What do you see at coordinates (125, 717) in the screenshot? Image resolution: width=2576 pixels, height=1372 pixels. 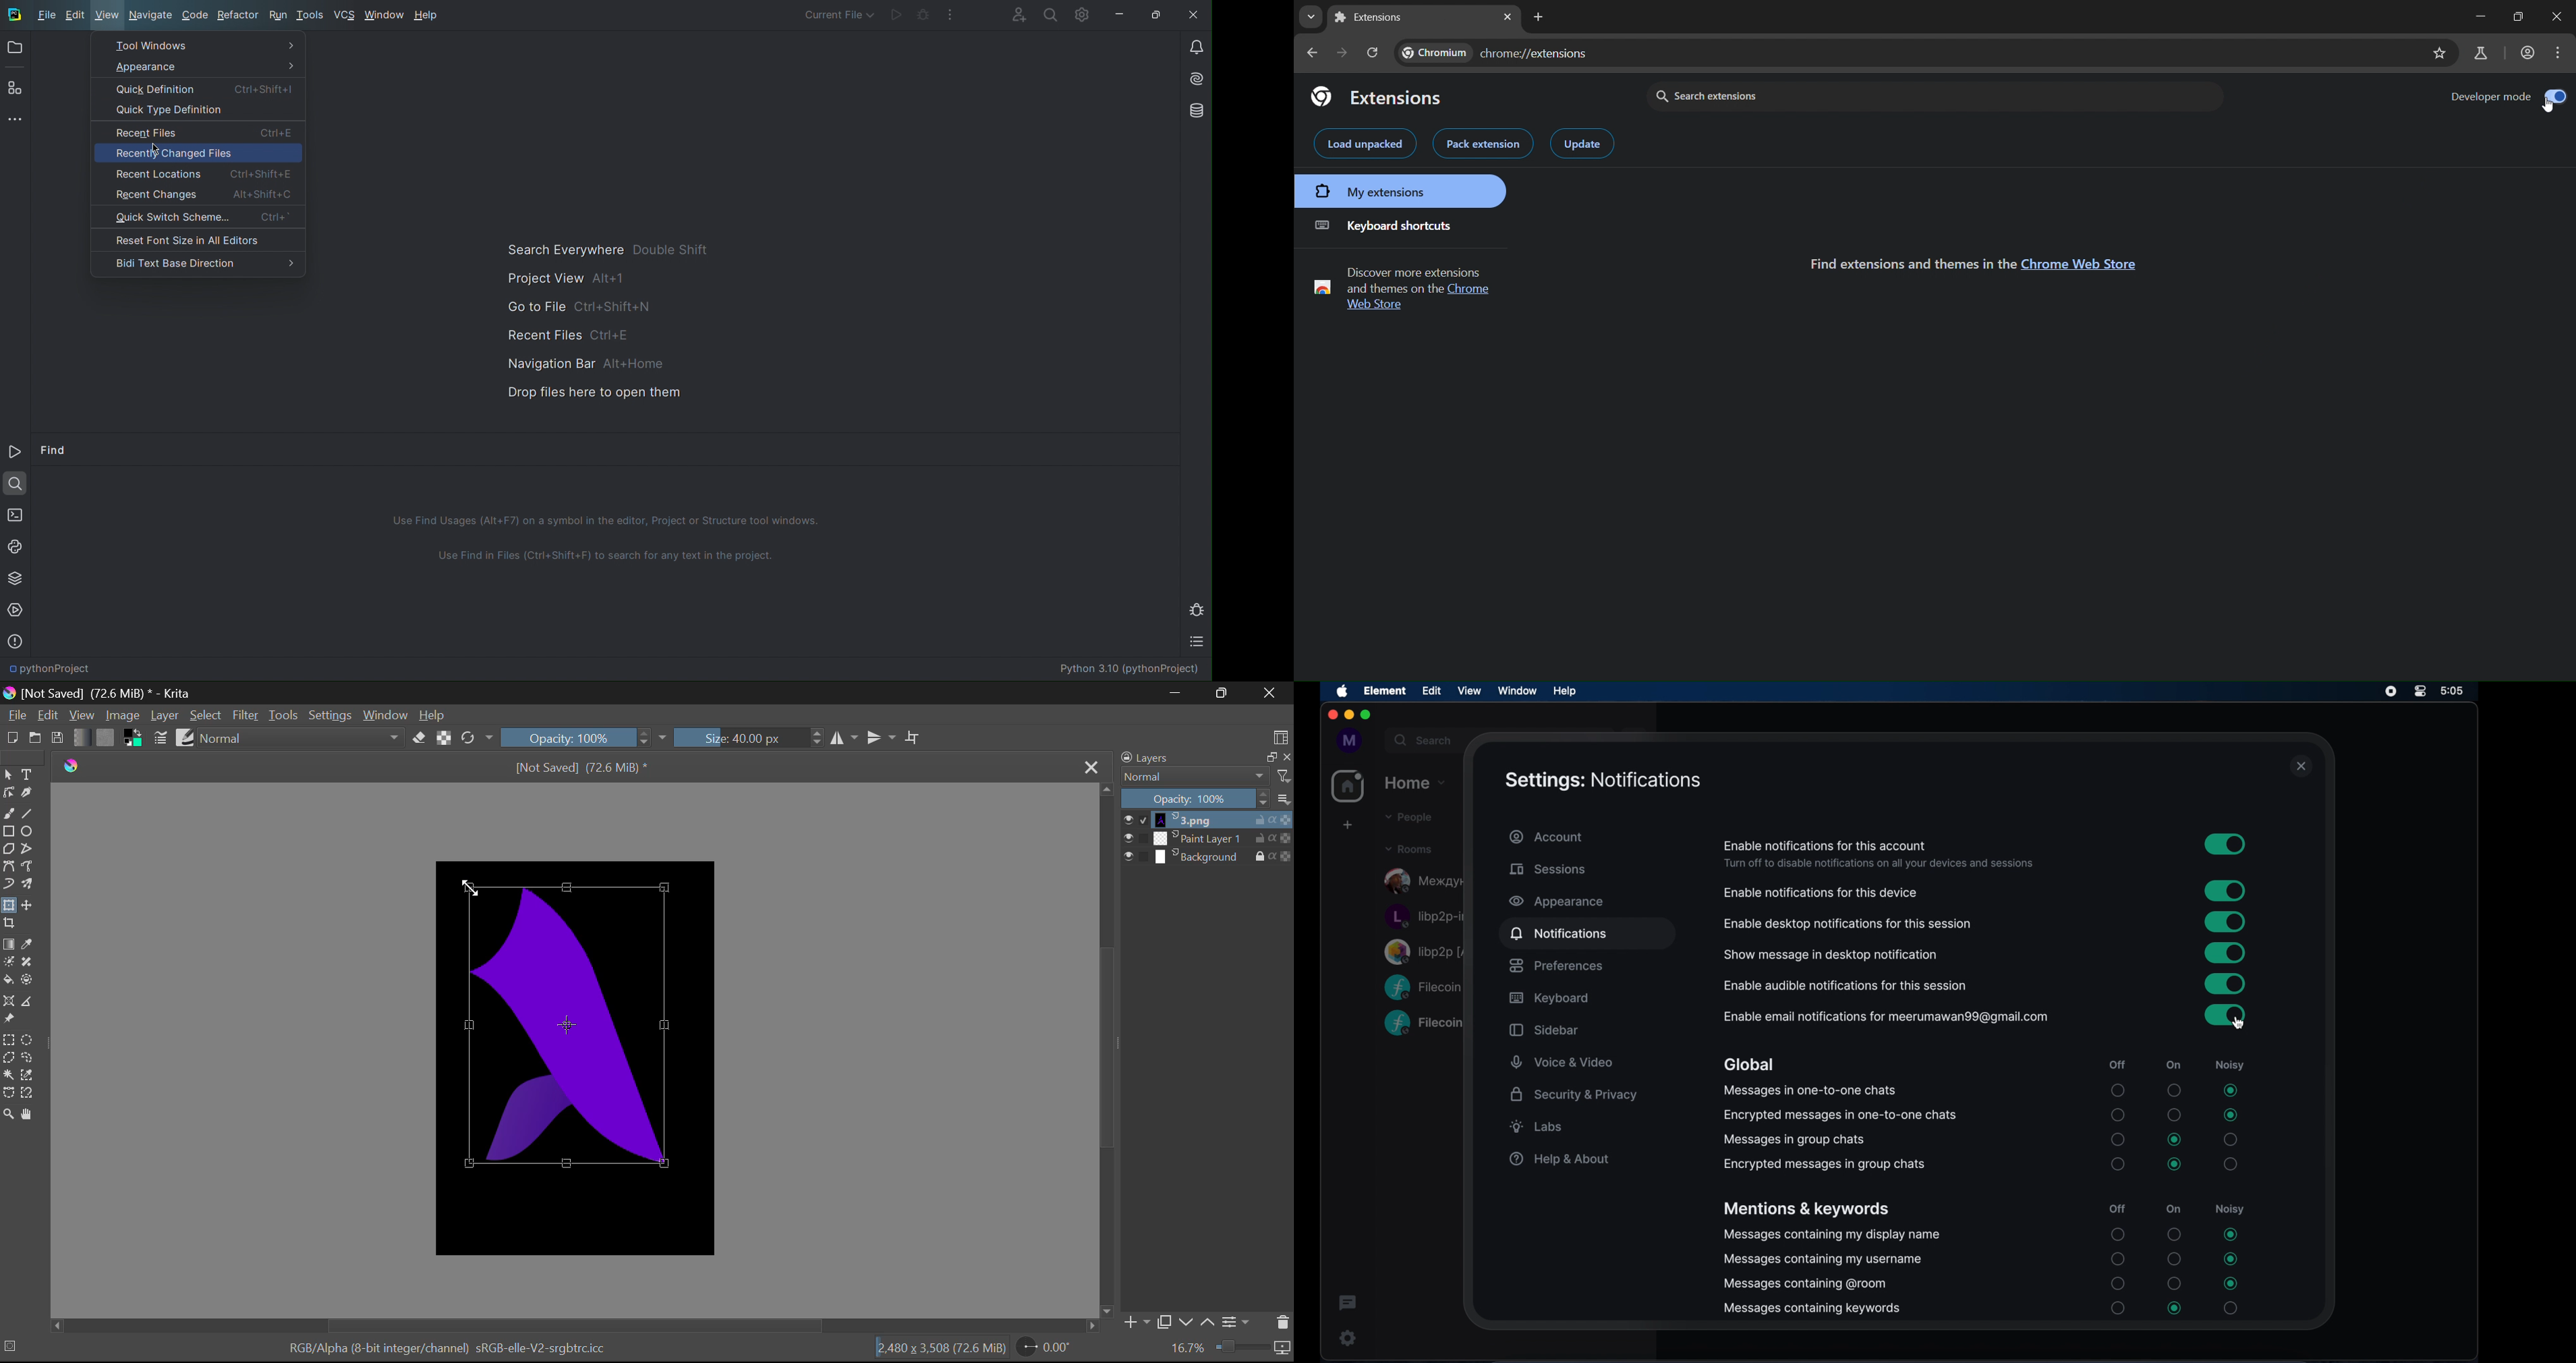 I see `Image` at bounding box center [125, 717].